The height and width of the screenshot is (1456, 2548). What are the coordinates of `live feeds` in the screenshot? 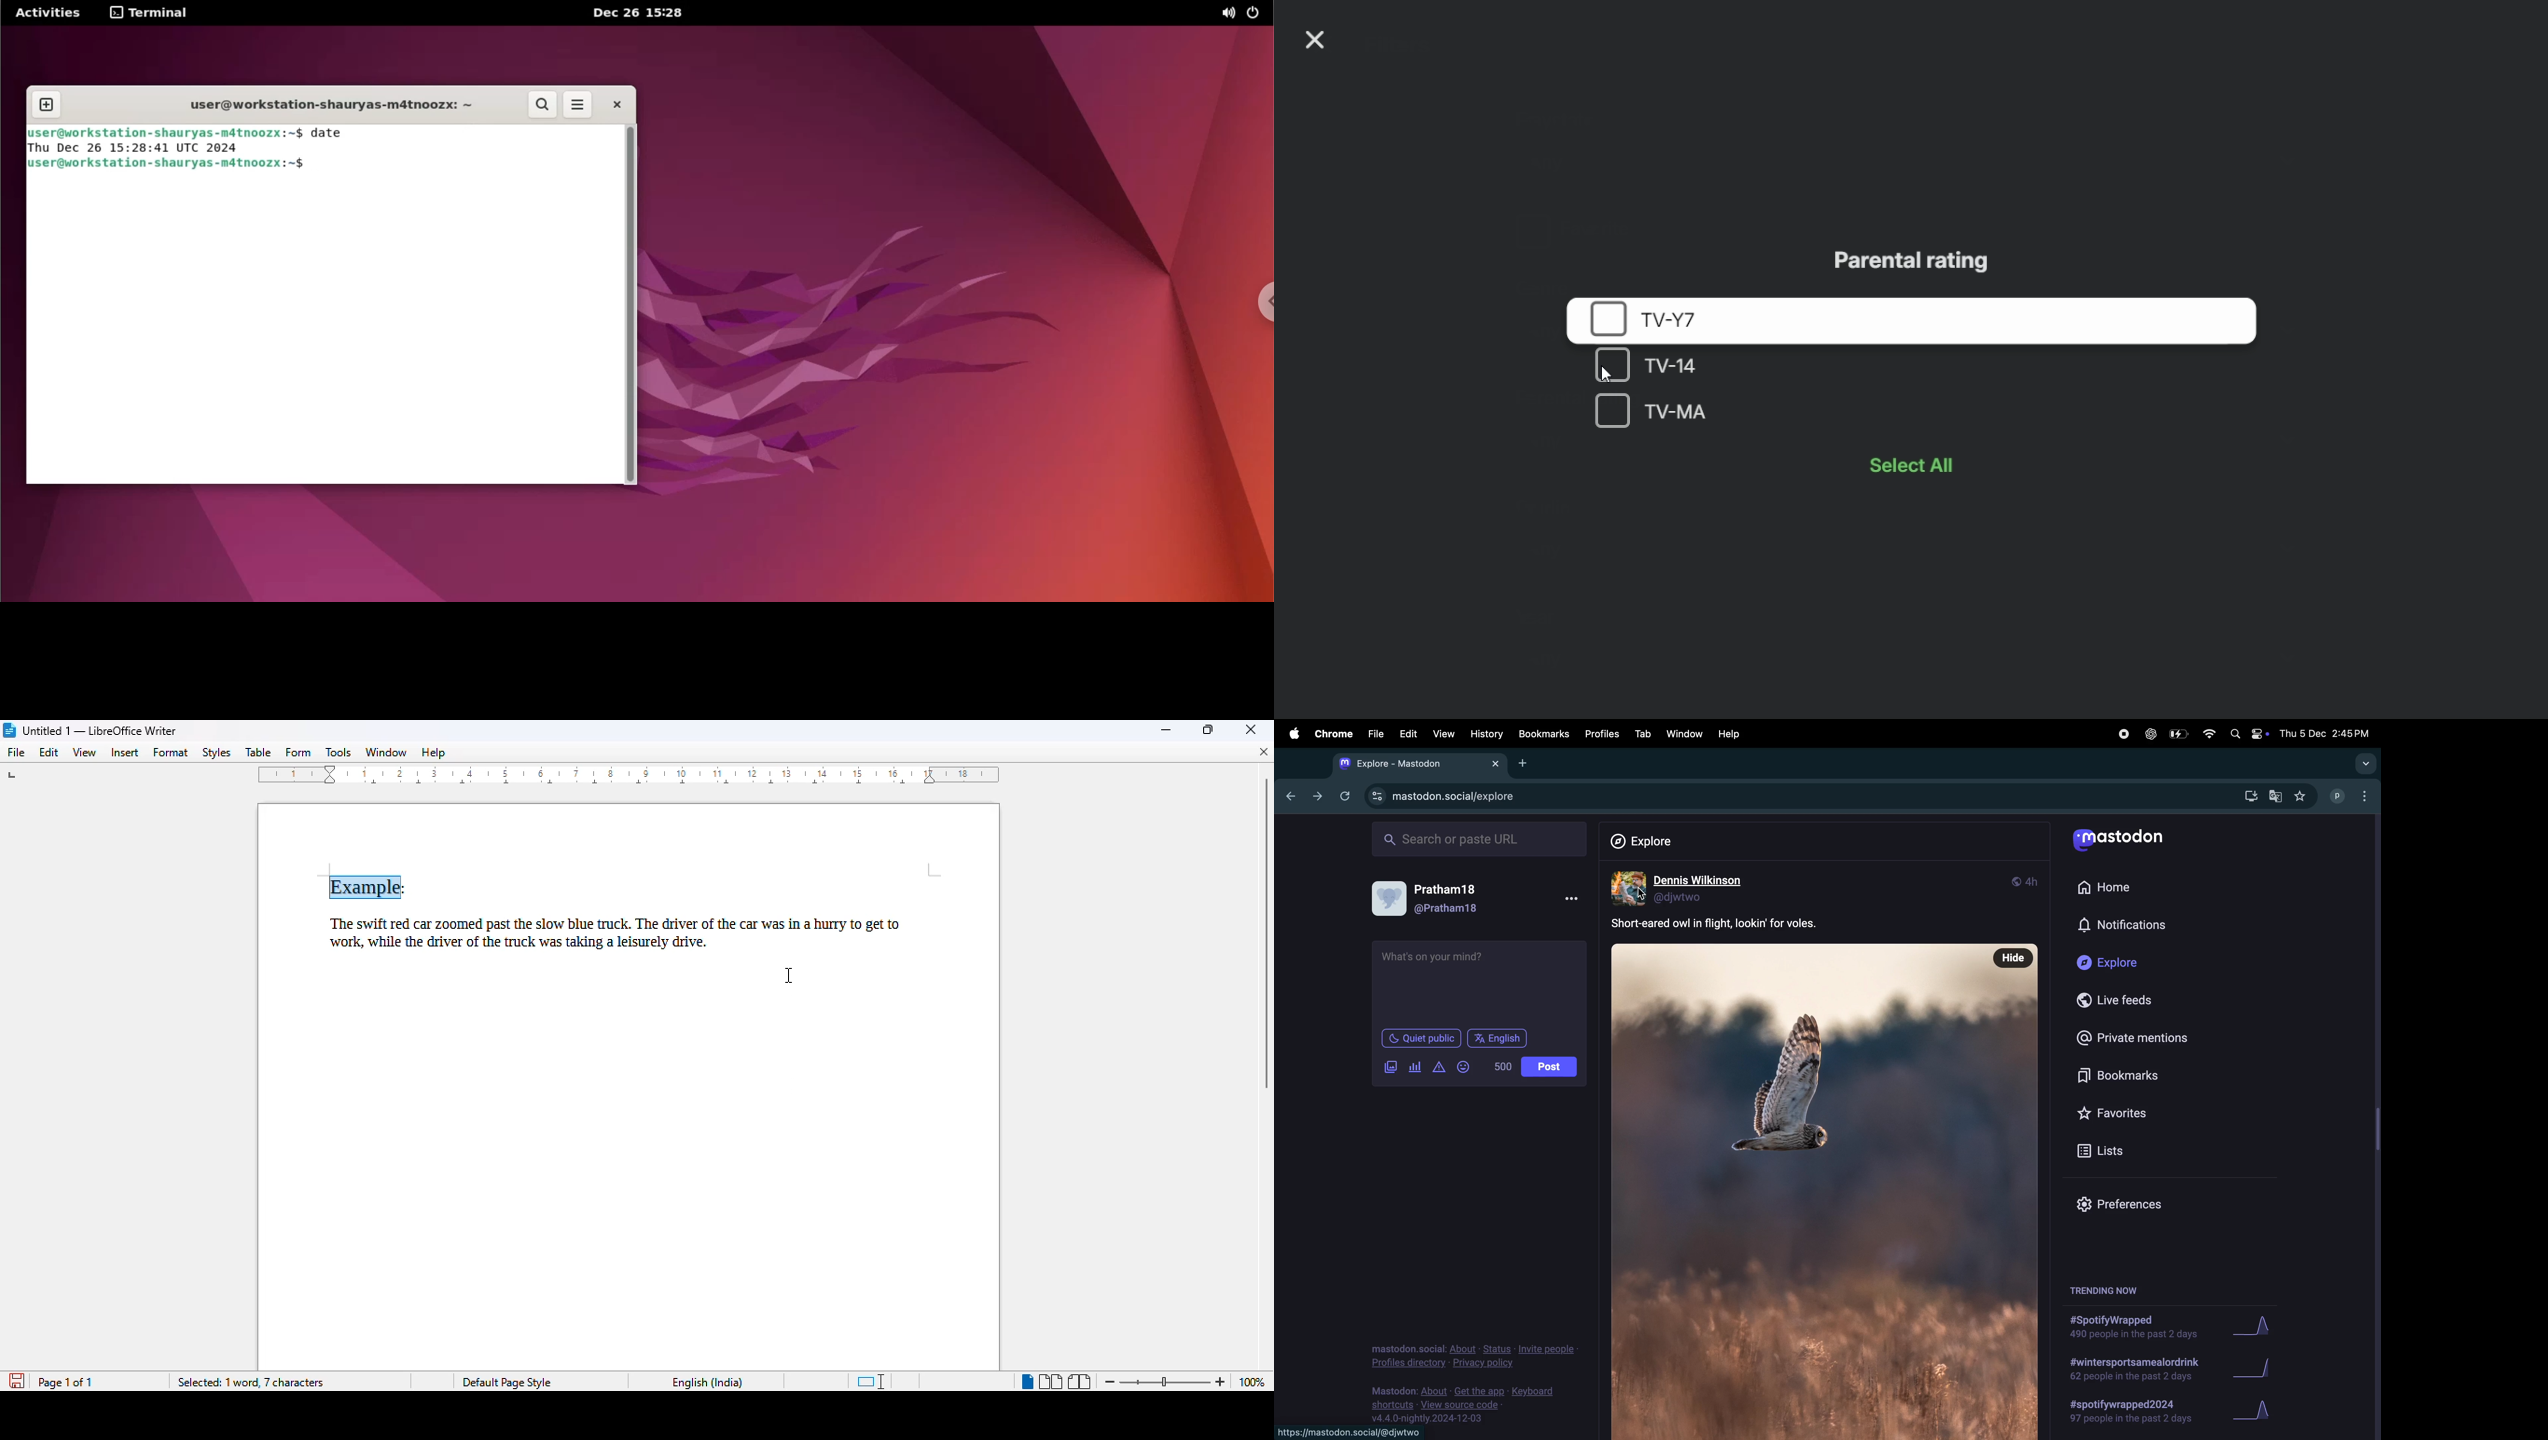 It's located at (2121, 1000).